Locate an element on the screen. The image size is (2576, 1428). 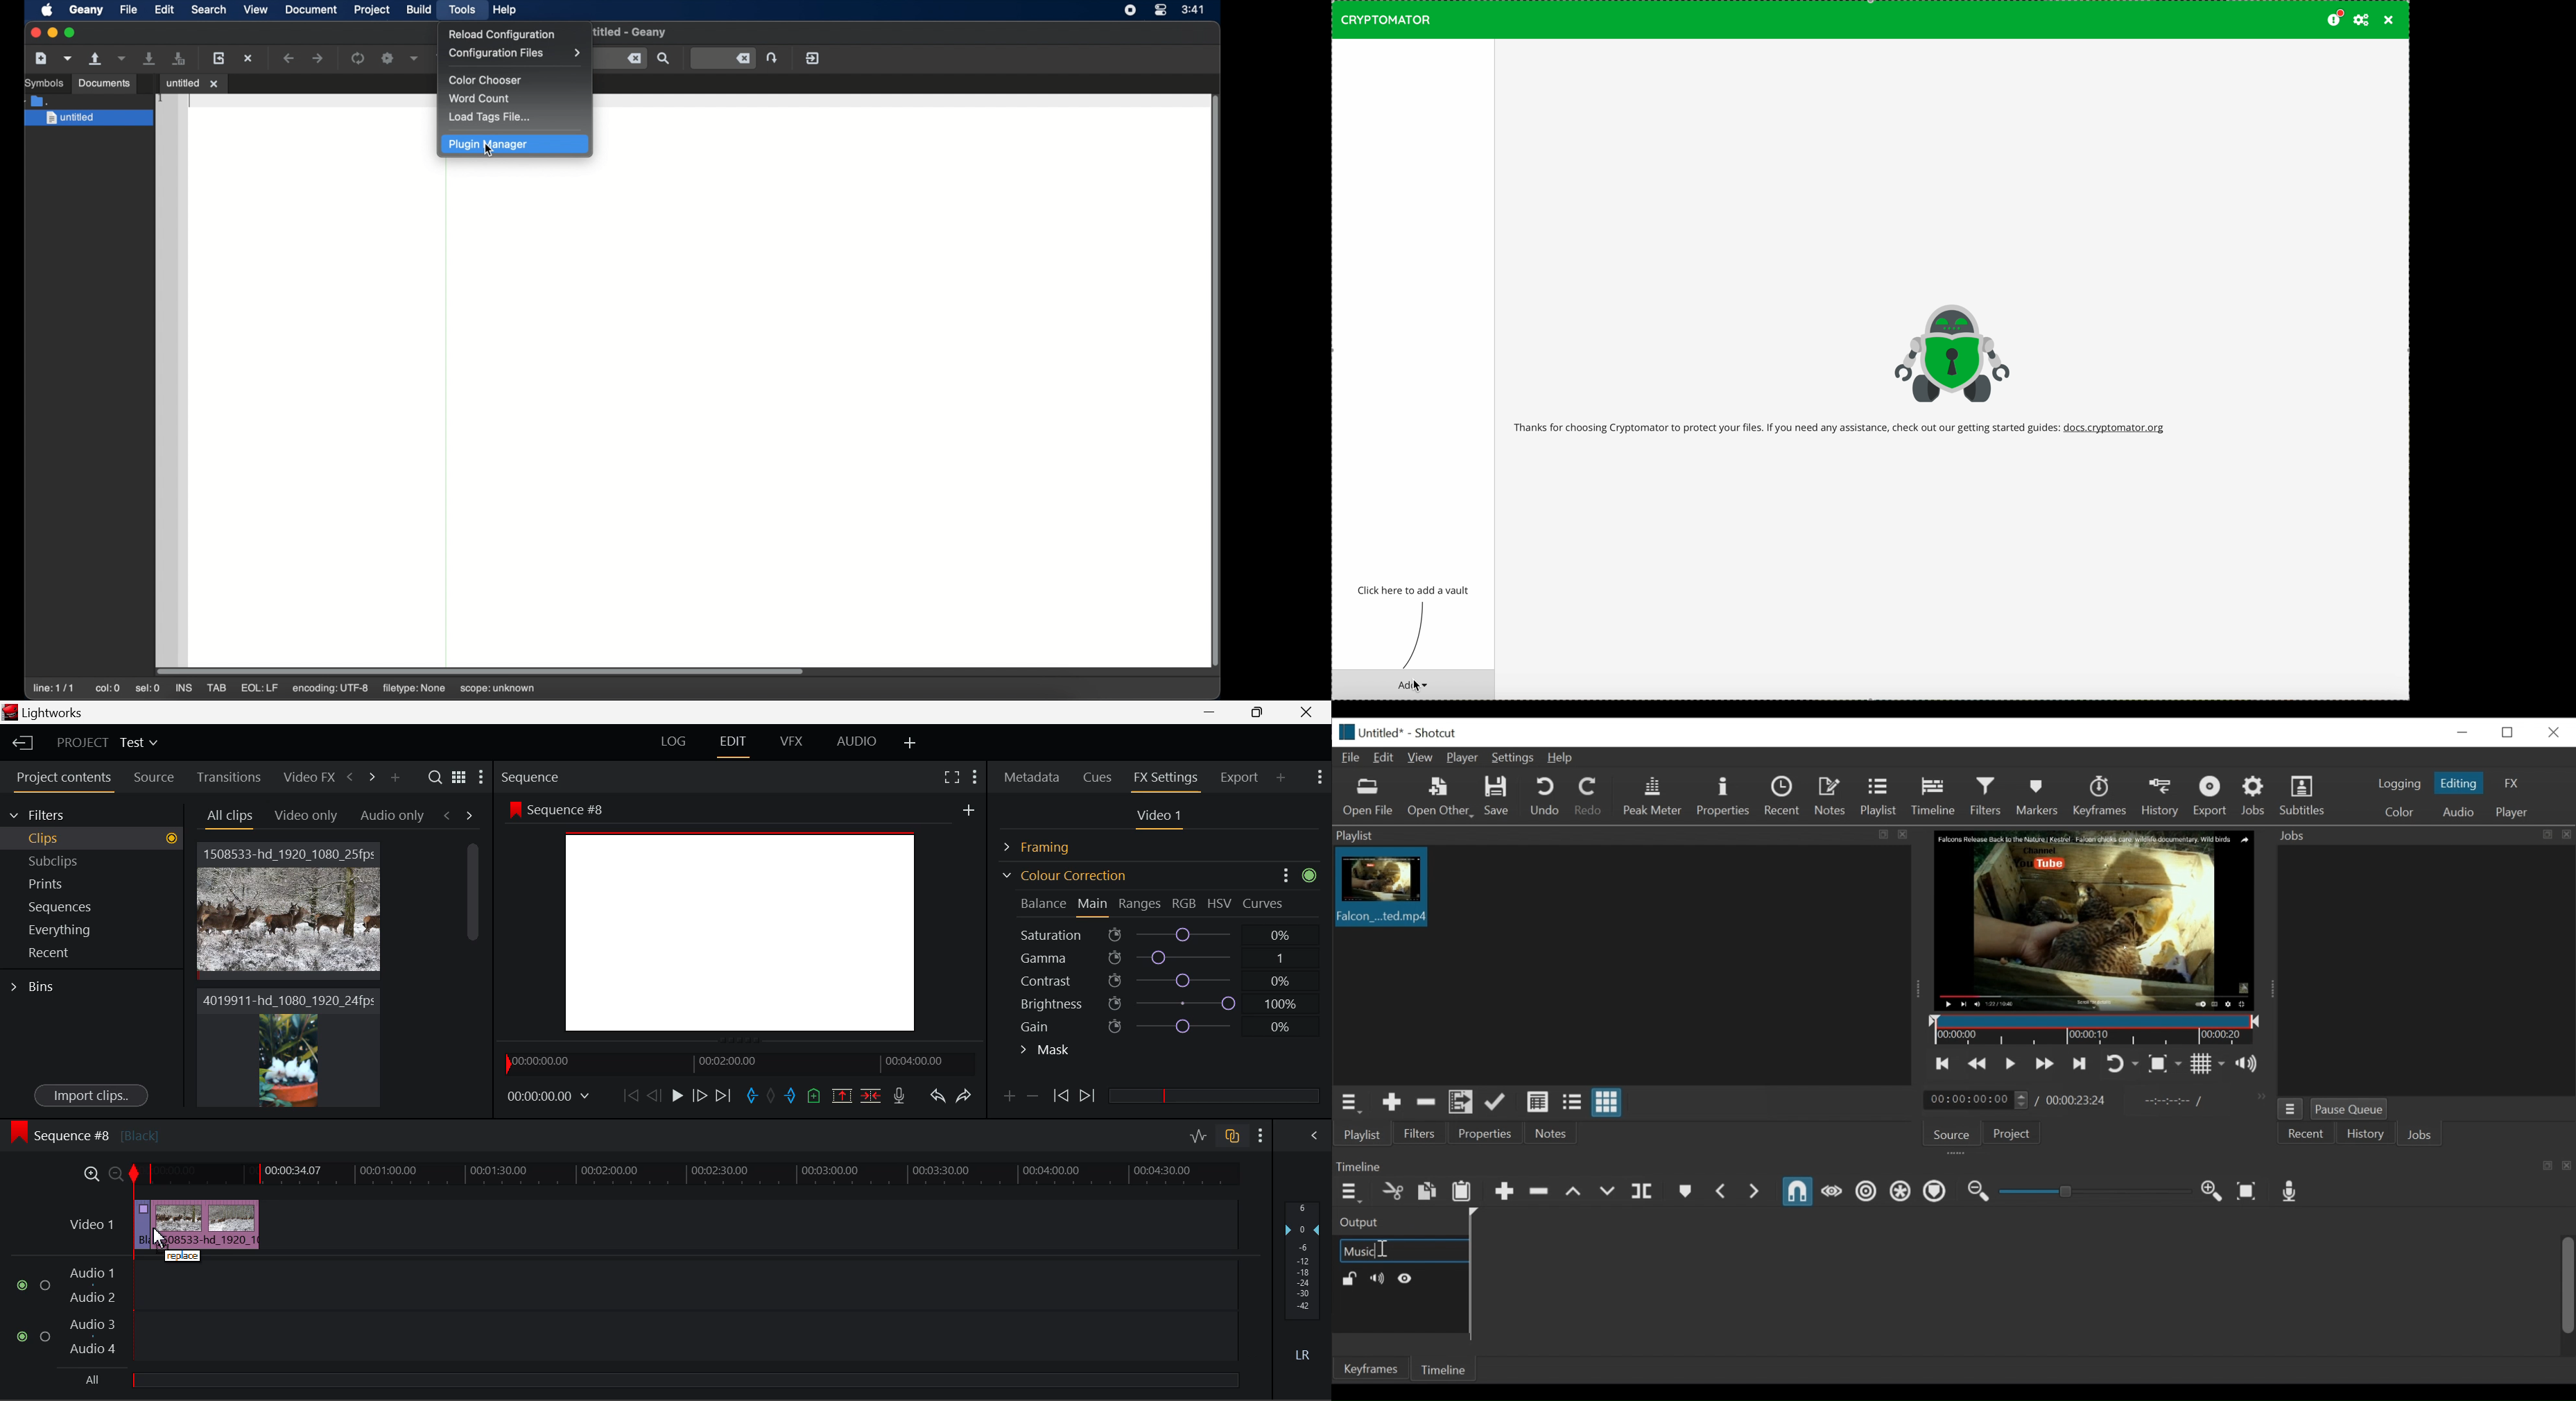
Timeline is located at coordinates (1936, 797).